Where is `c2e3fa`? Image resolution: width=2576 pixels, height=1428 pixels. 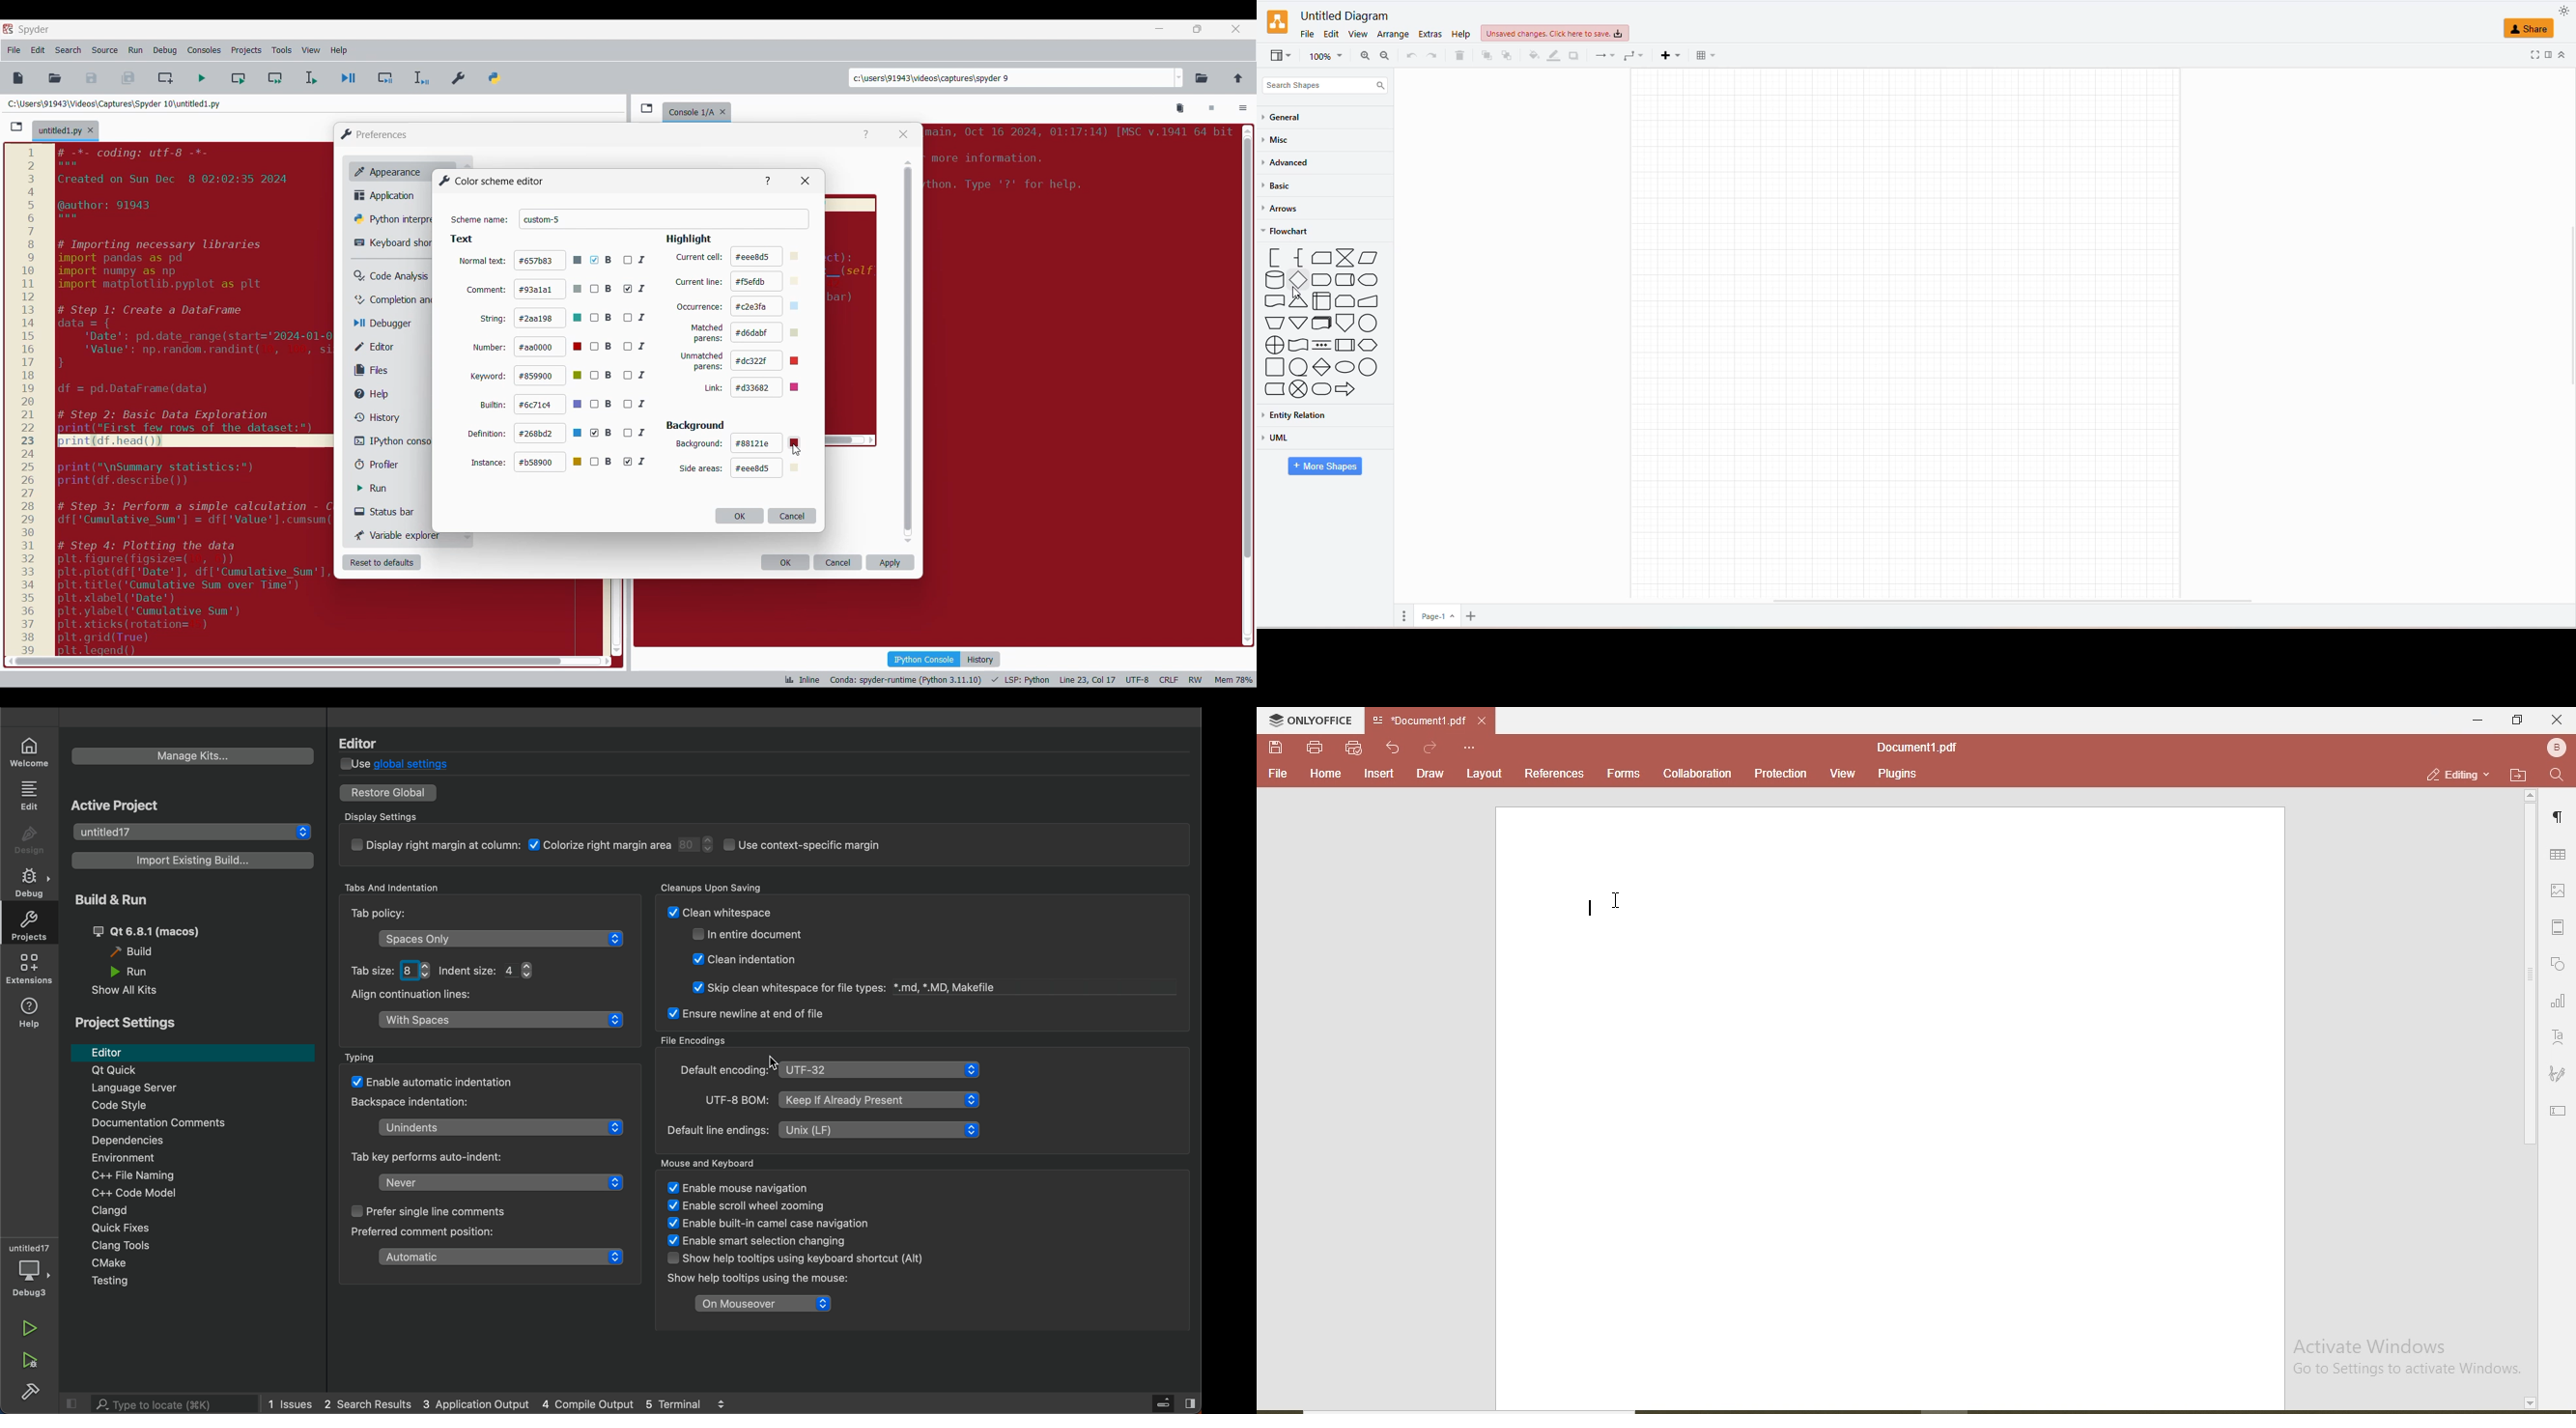 c2e3fa is located at coordinates (769, 306).